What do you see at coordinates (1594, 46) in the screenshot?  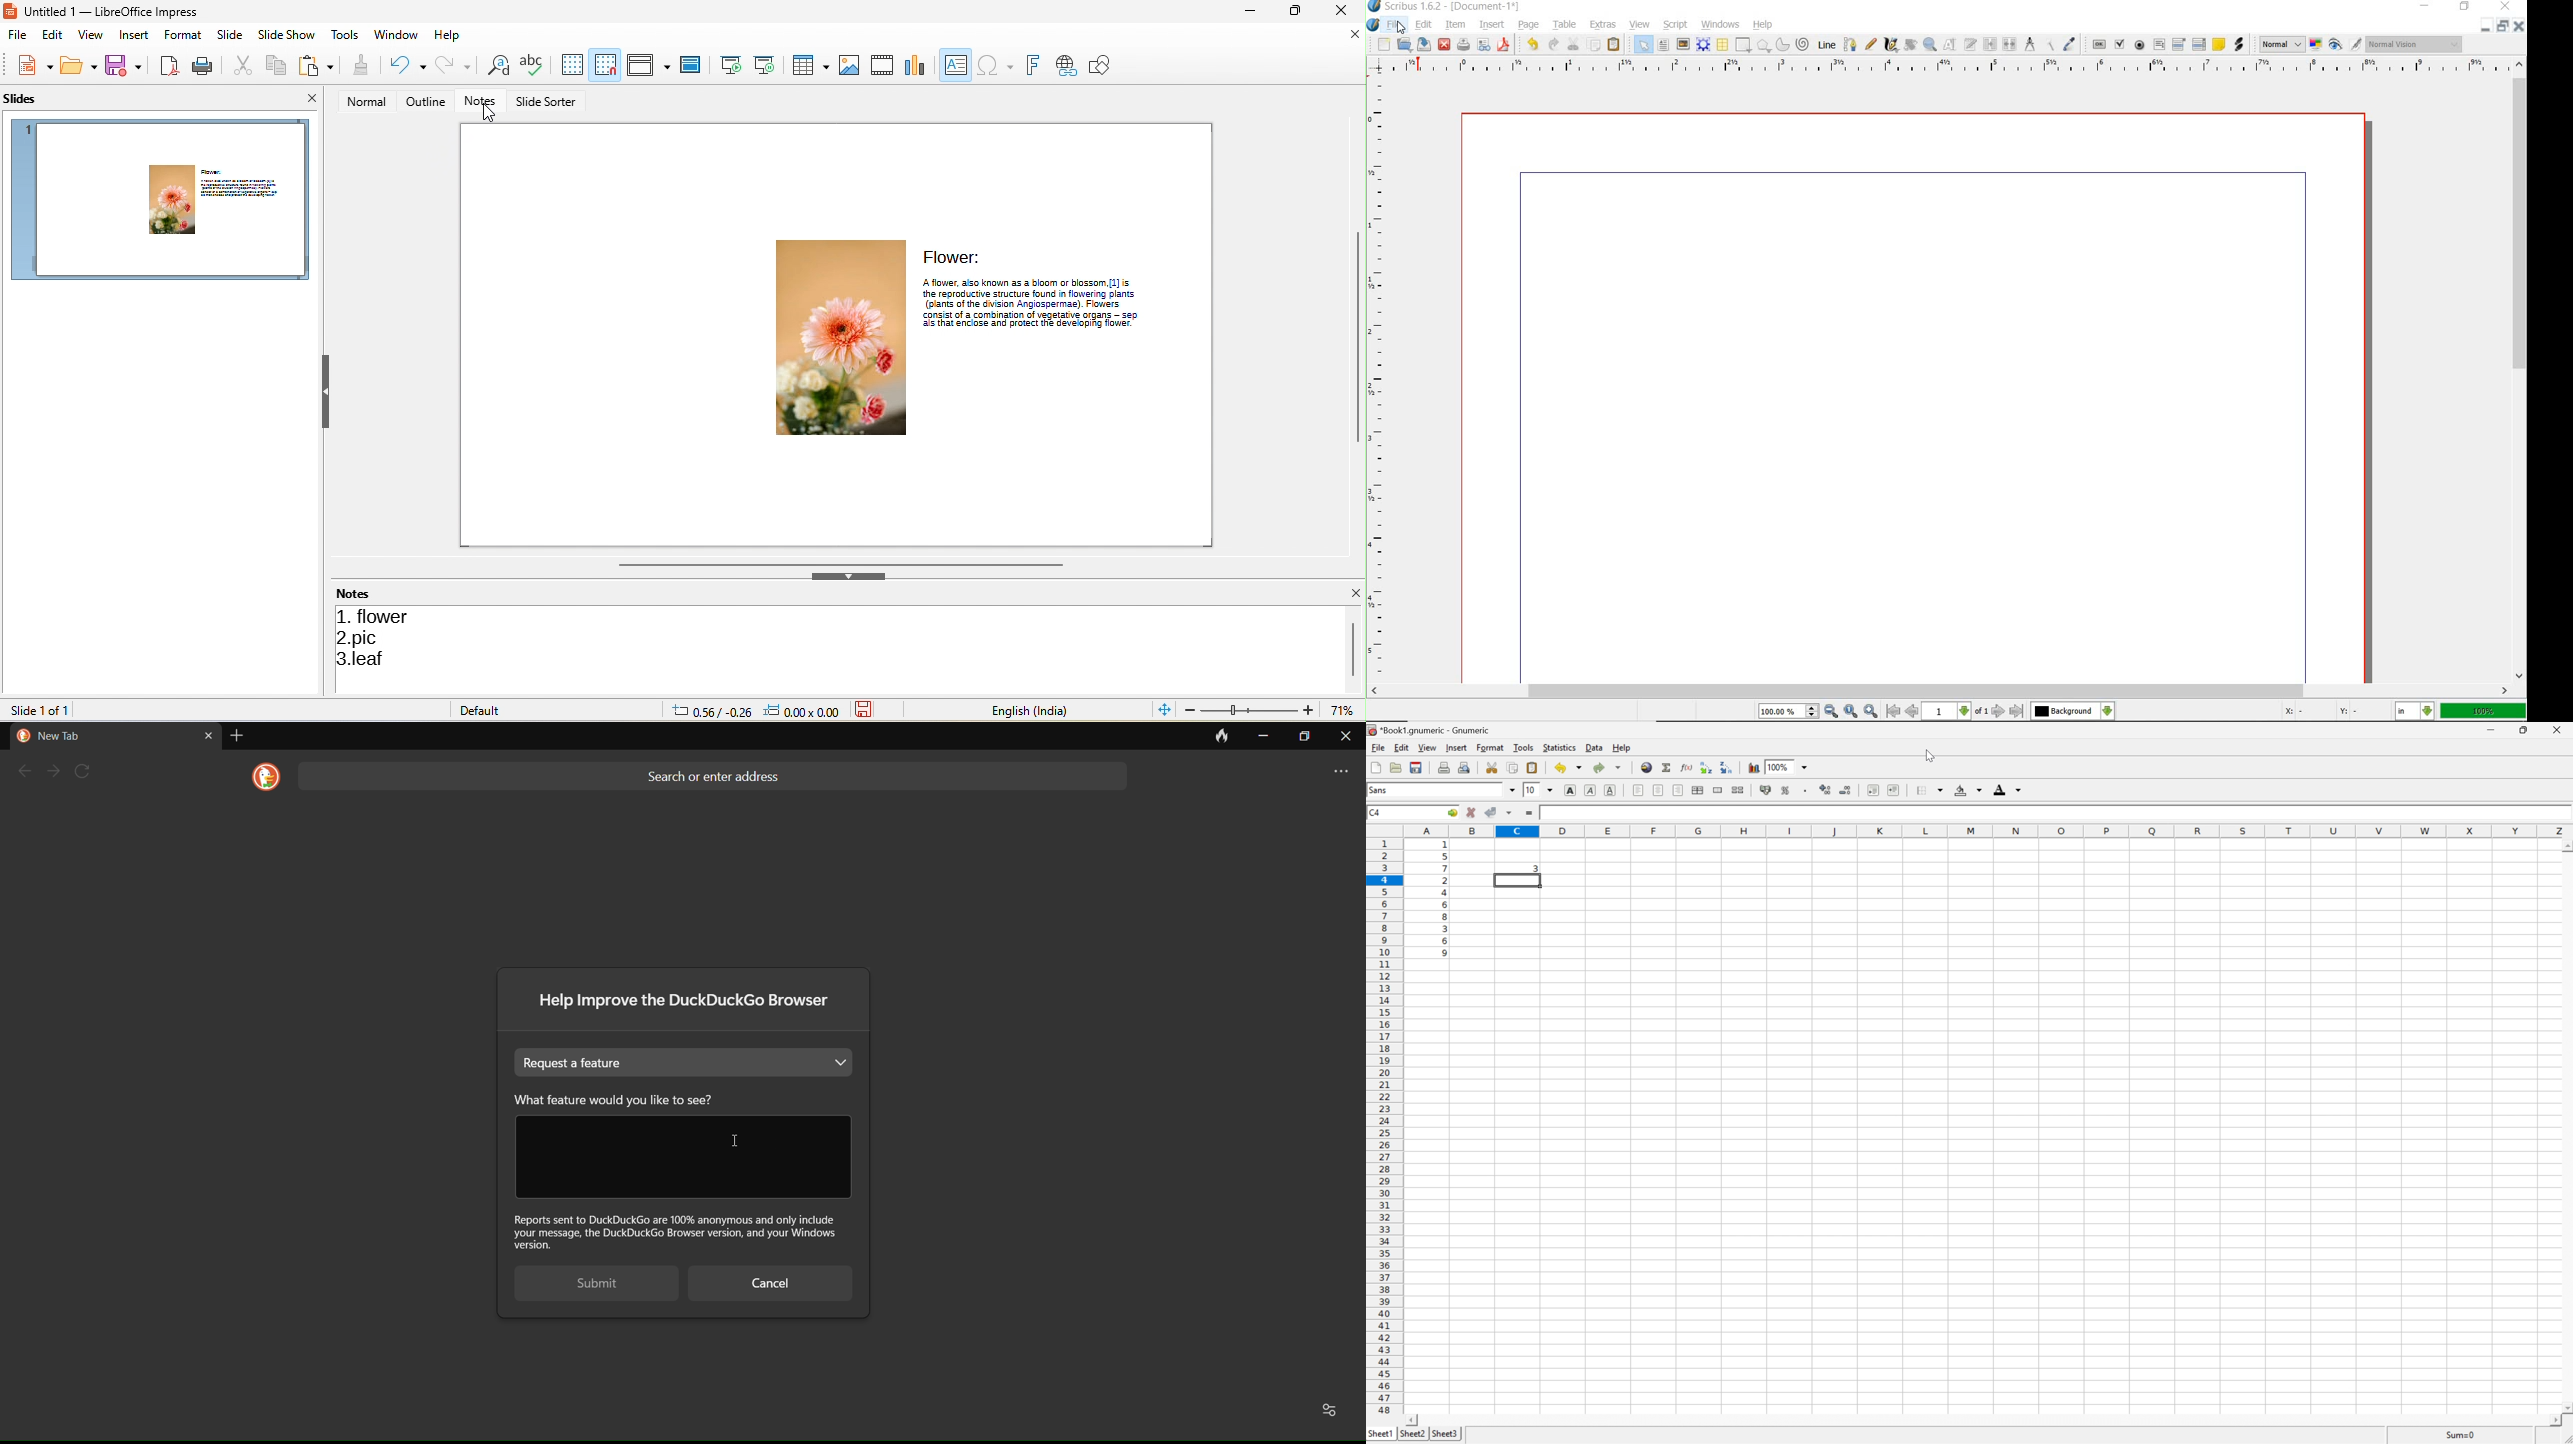 I see `copy` at bounding box center [1594, 46].